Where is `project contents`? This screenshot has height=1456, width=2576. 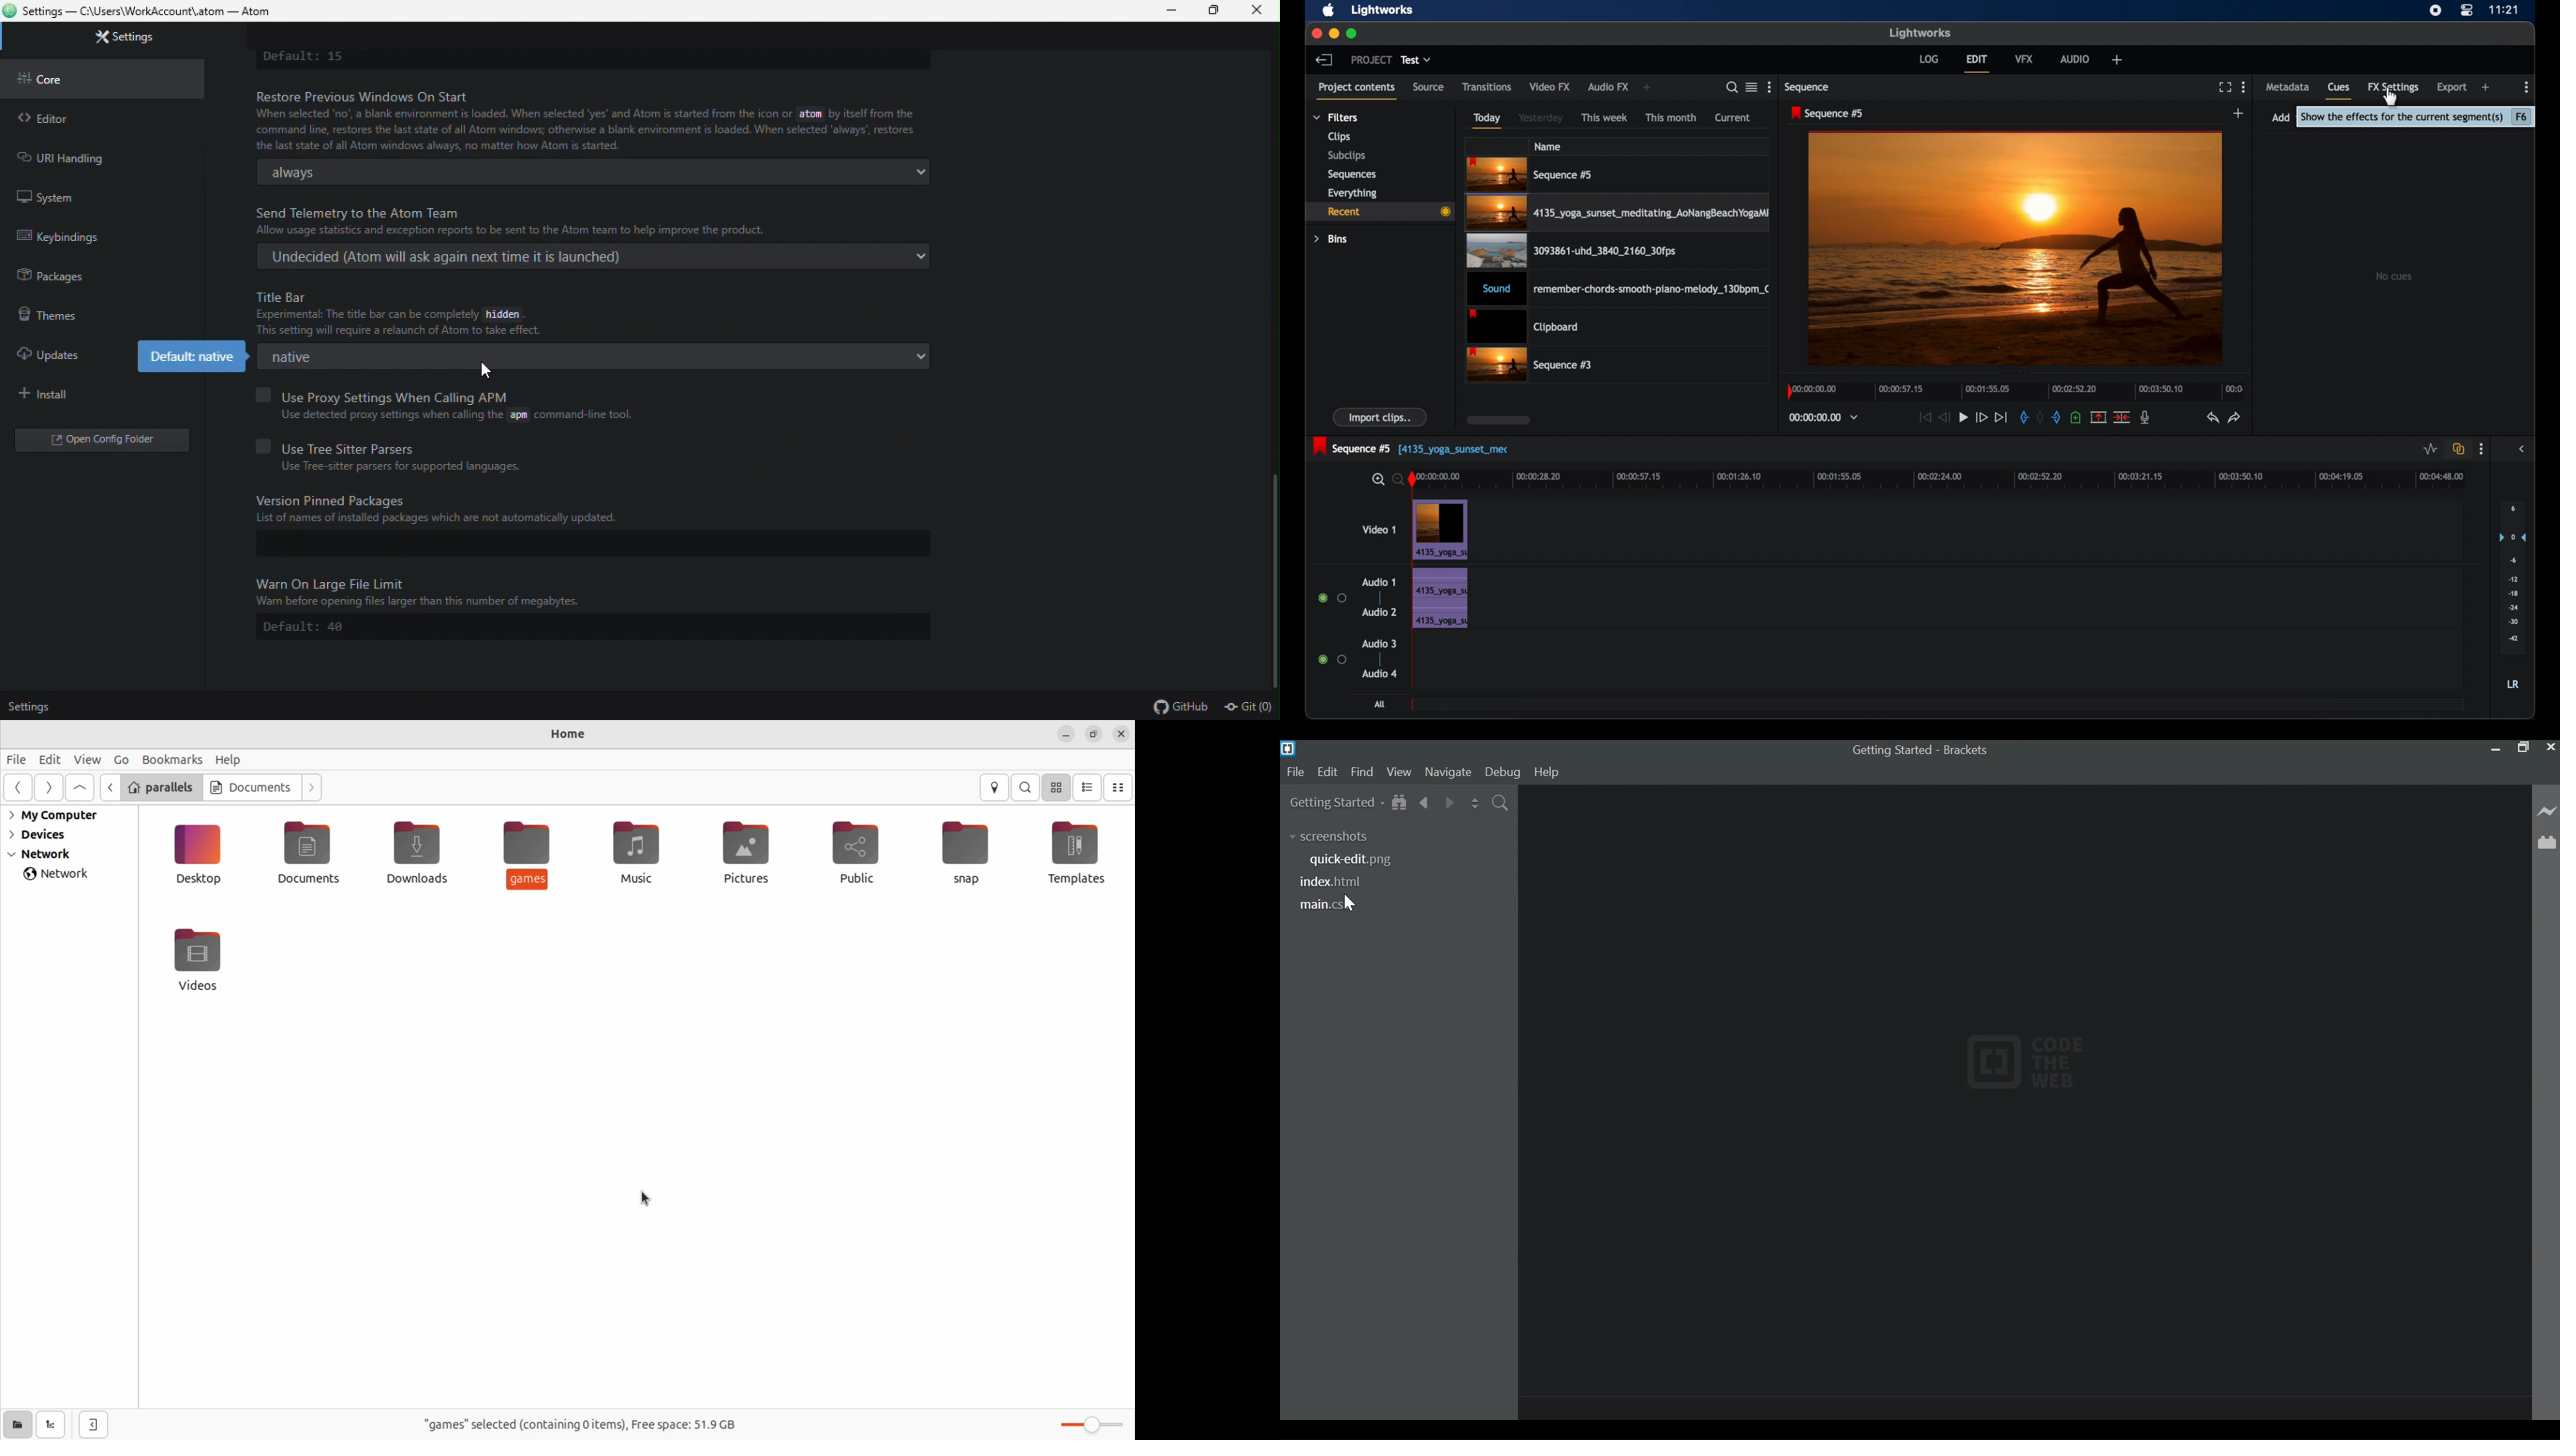 project contents is located at coordinates (1356, 90).